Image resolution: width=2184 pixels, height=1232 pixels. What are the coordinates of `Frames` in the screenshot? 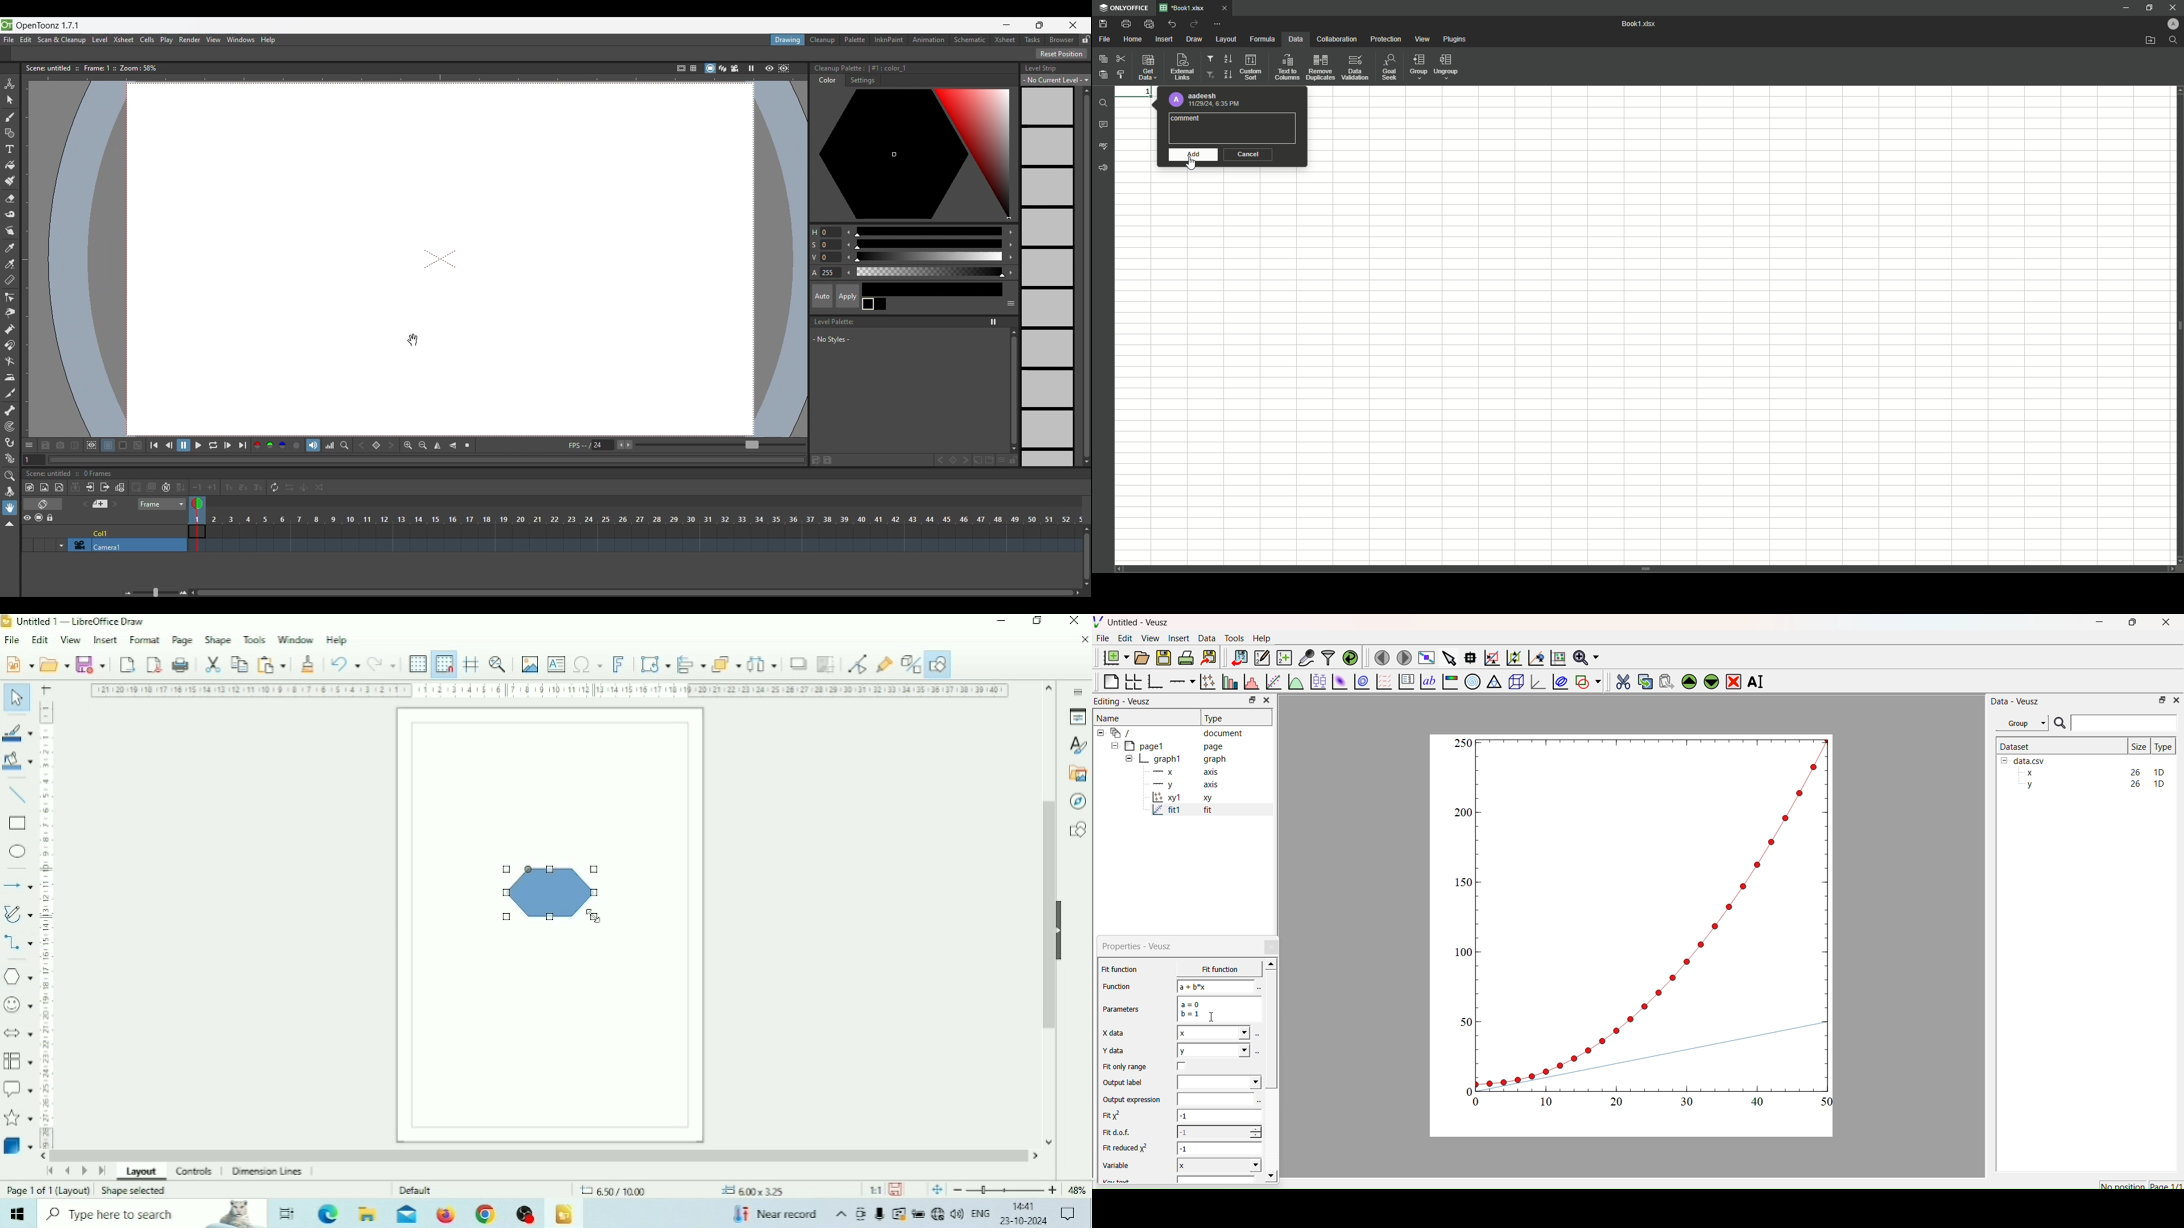 It's located at (635, 518).